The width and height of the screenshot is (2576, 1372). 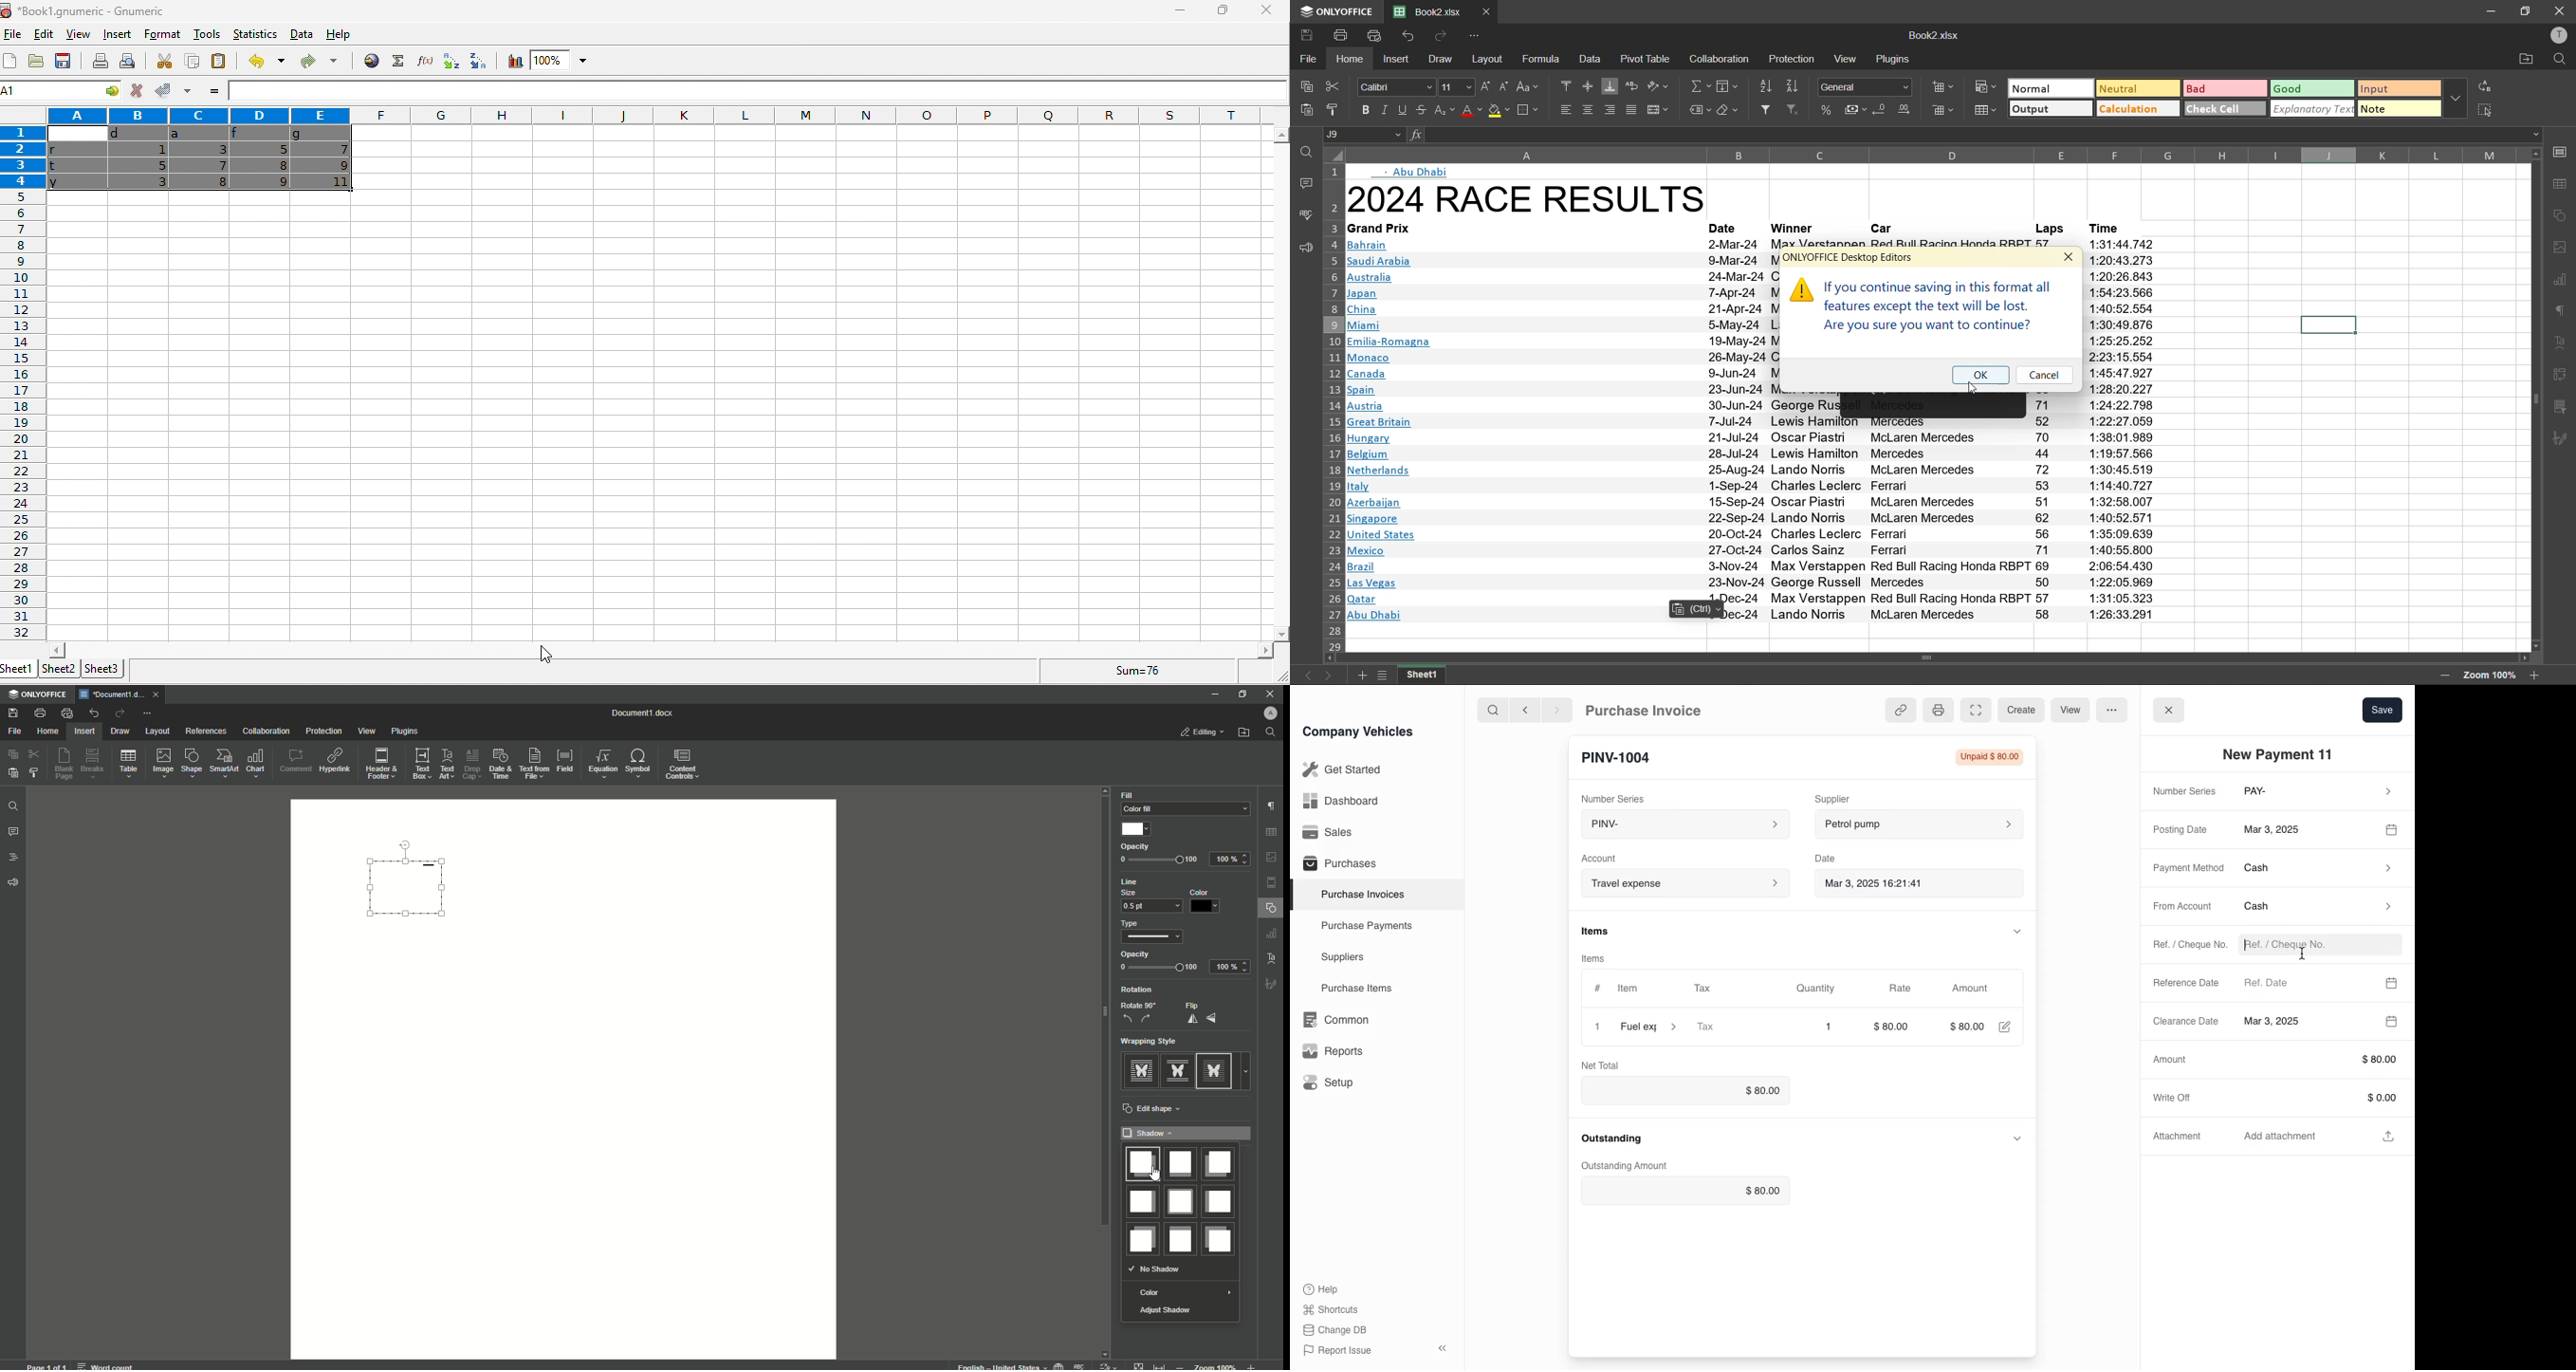 What do you see at coordinates (1684, 883) in the screenshot?
I see `Account` at bounding box center [1684, 883].